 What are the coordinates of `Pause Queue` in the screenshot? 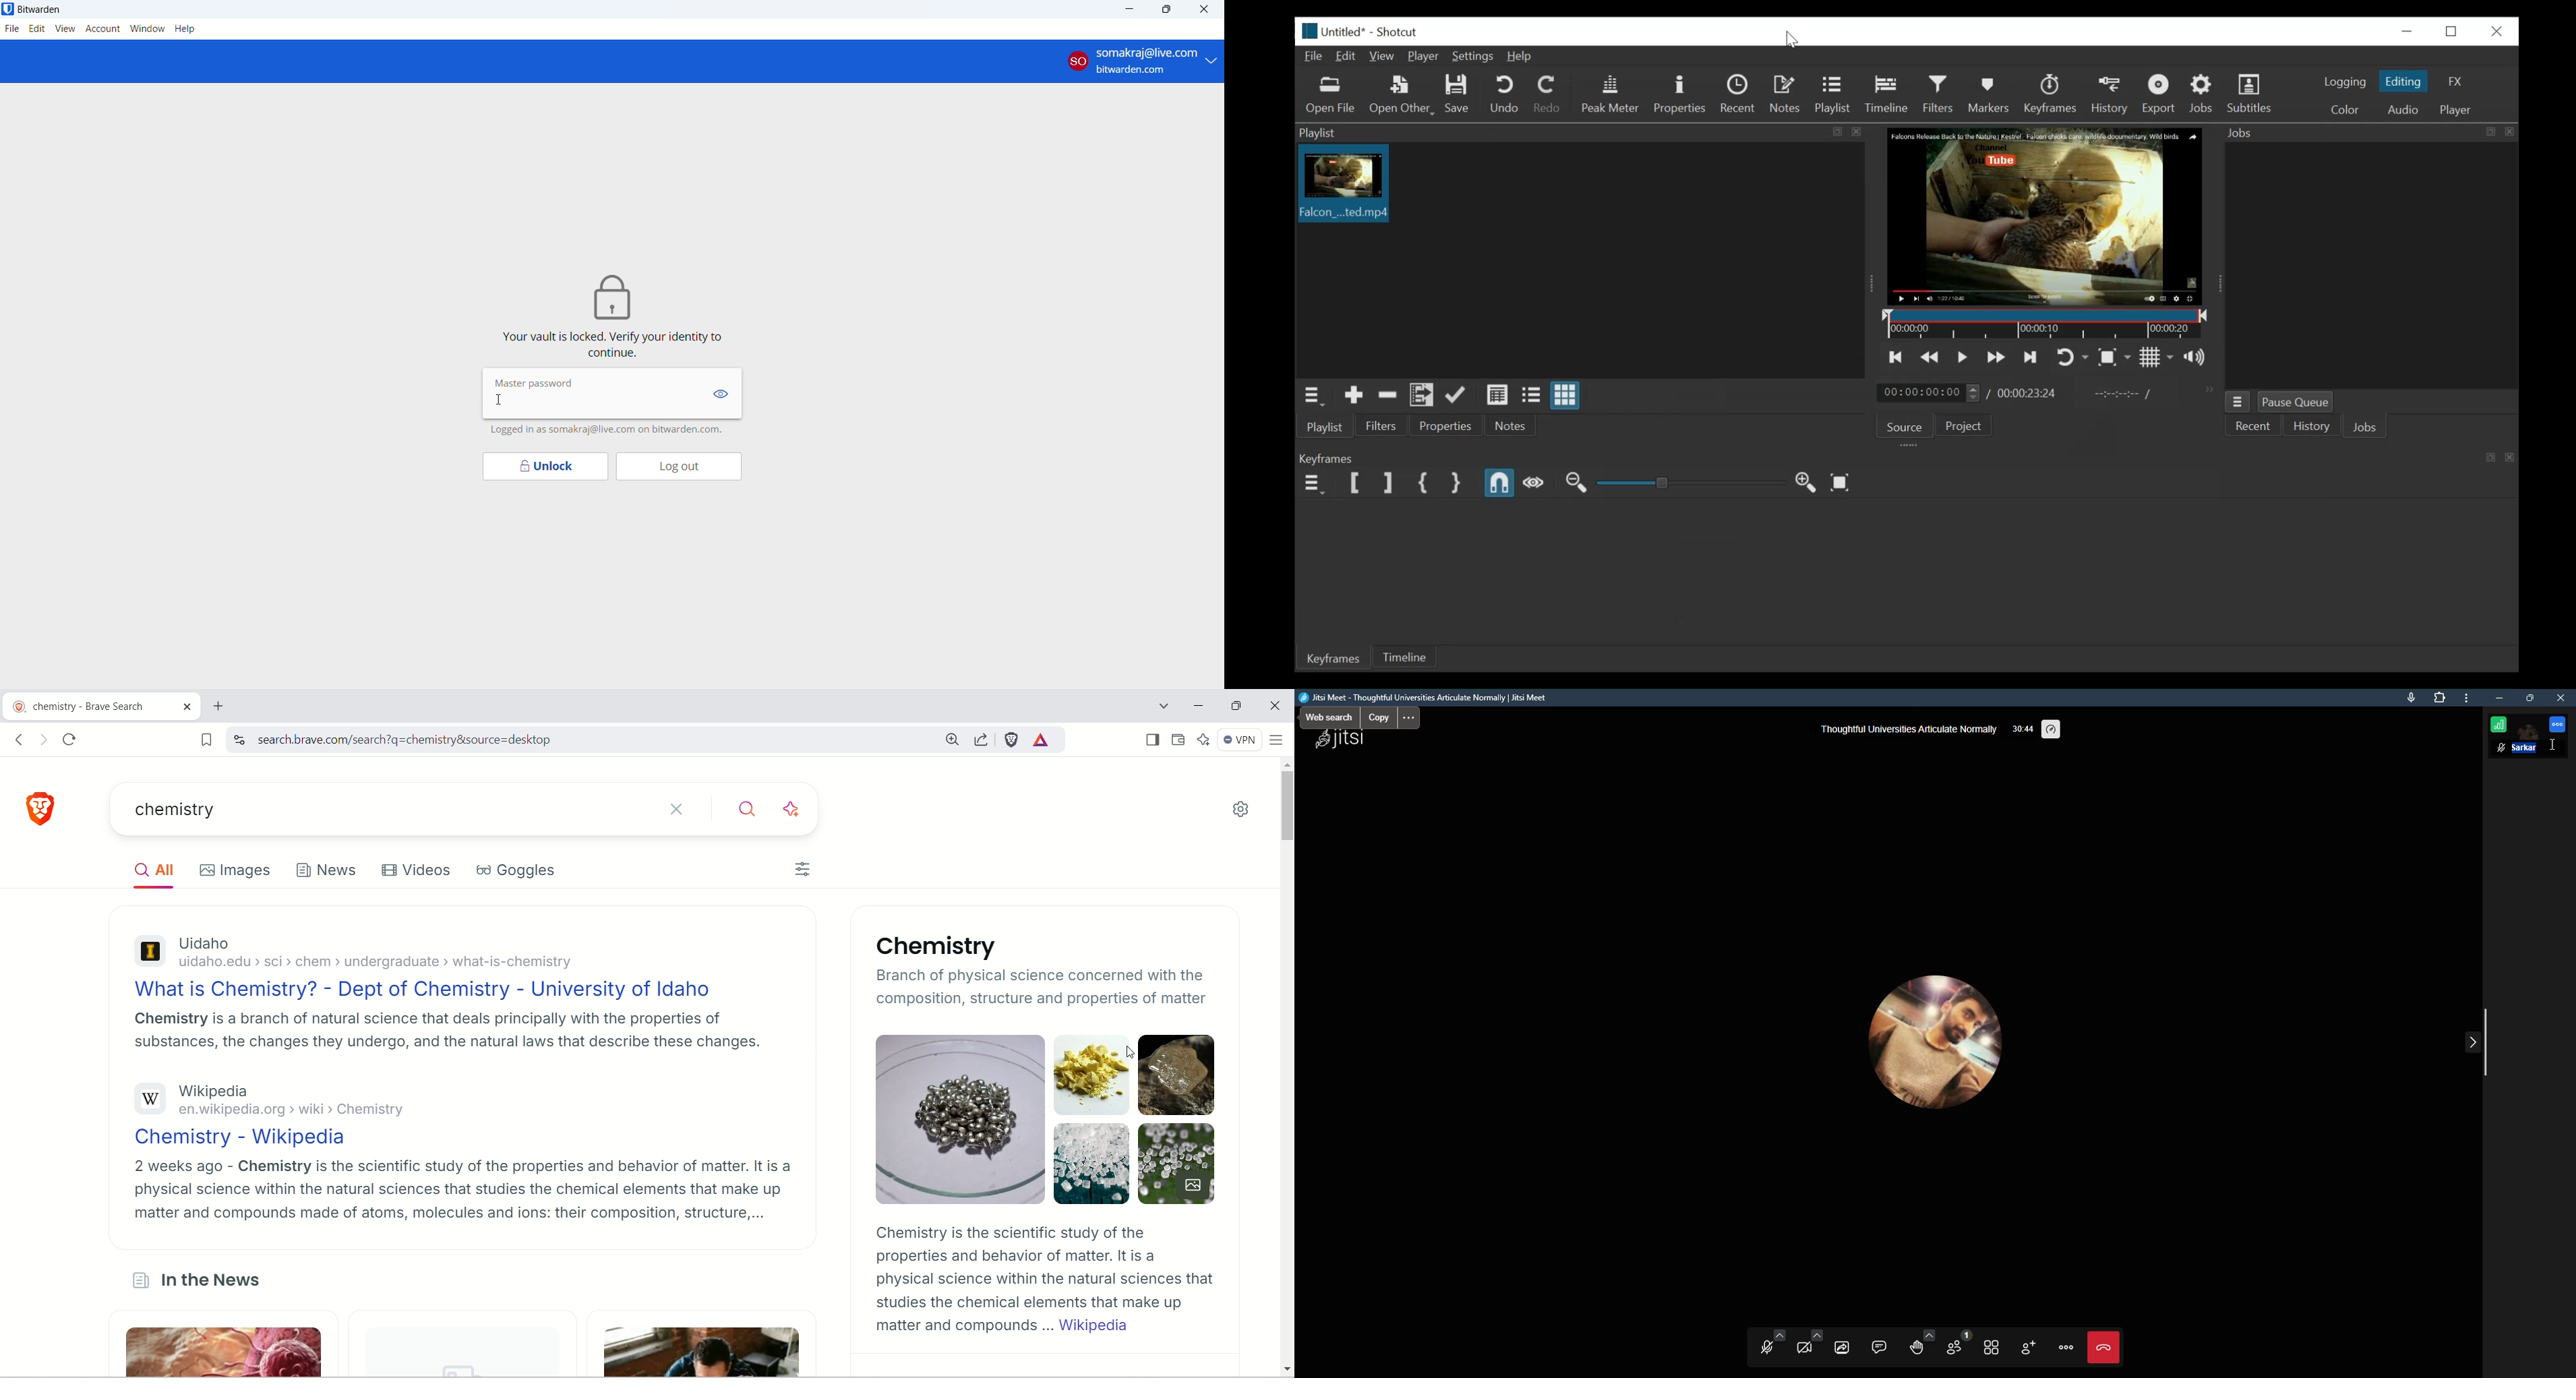 It's located at (2300, 403).